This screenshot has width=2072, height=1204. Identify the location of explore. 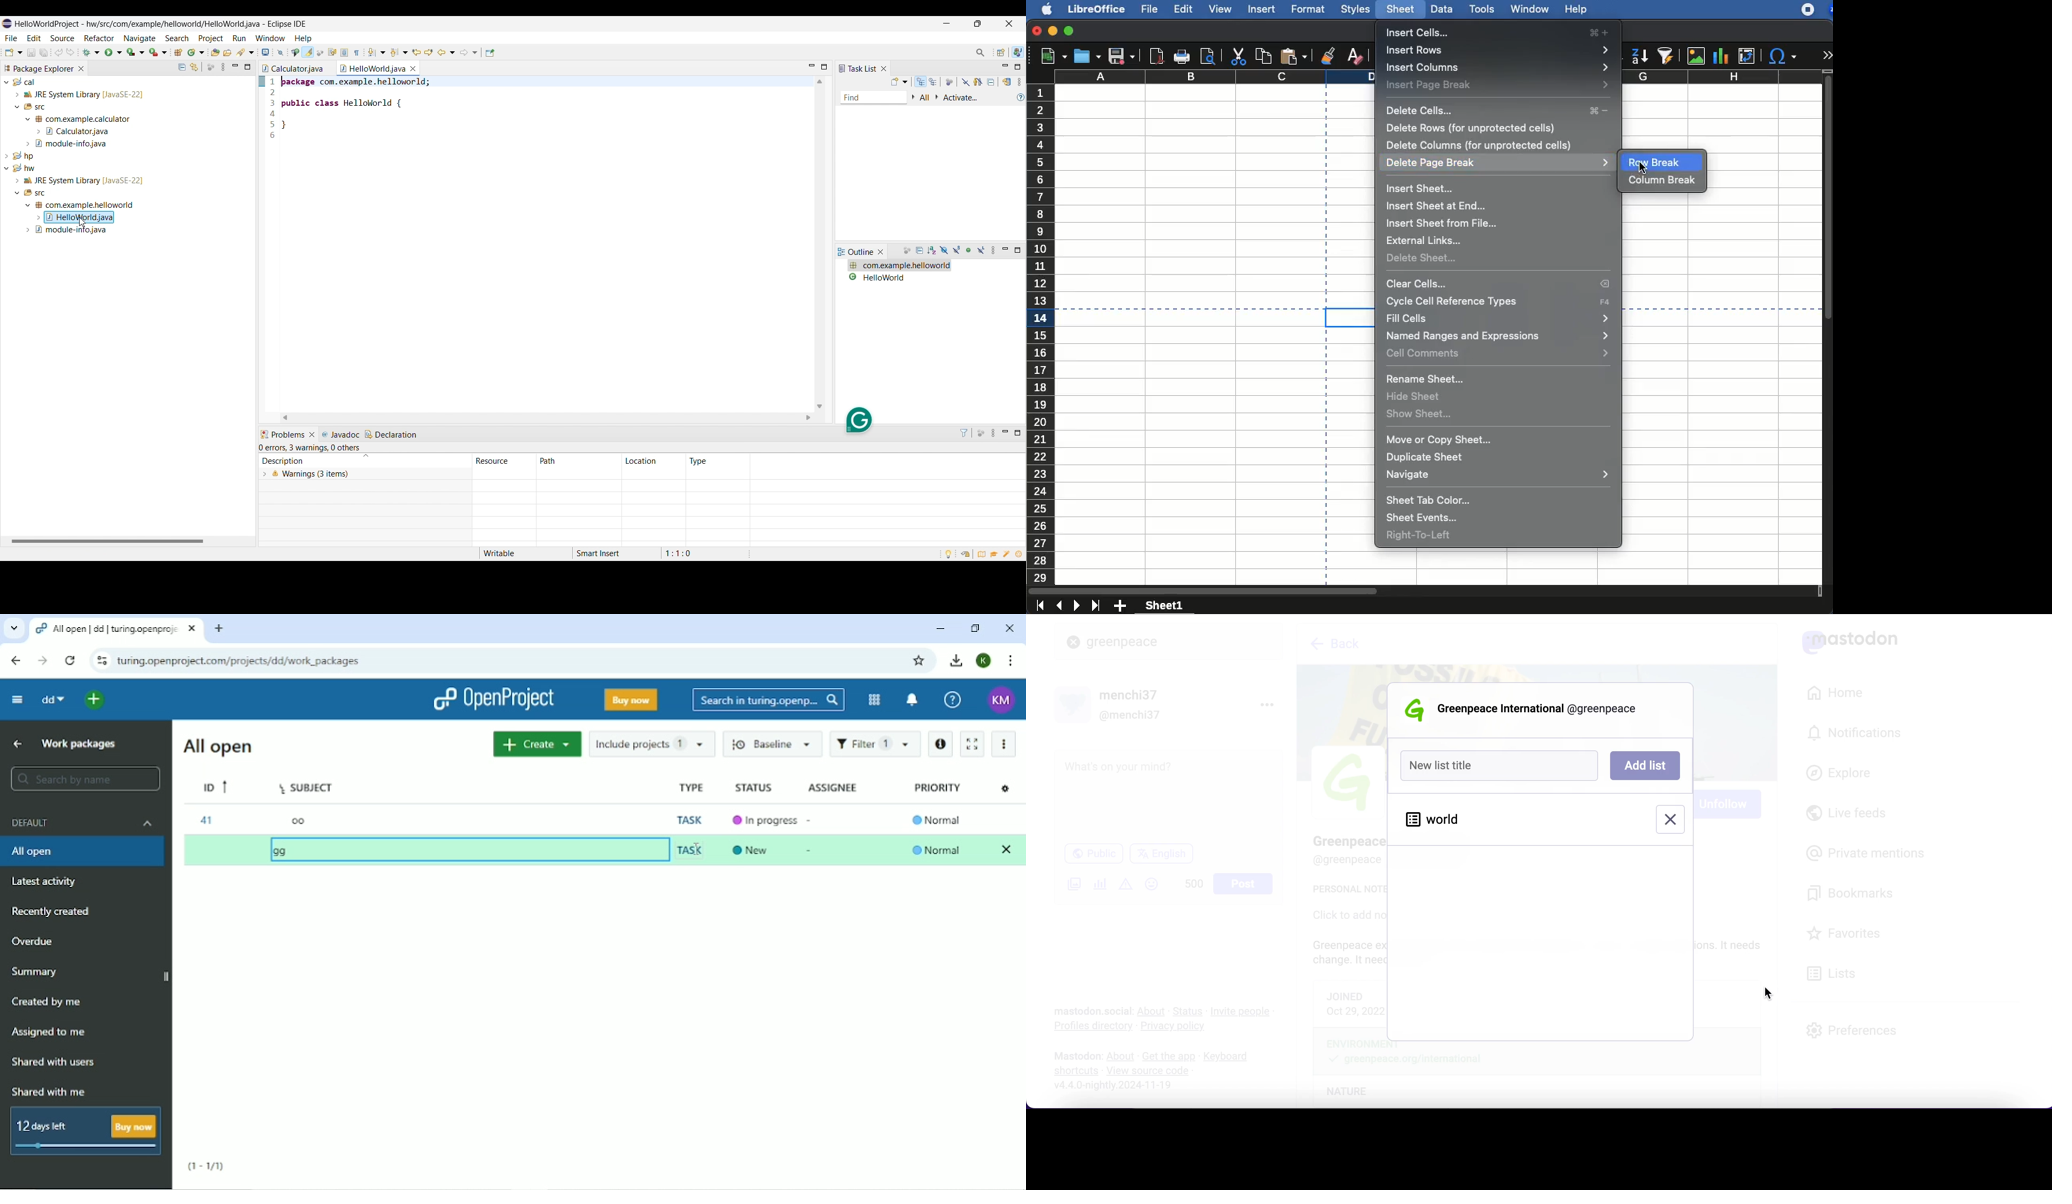
(1846, 774).